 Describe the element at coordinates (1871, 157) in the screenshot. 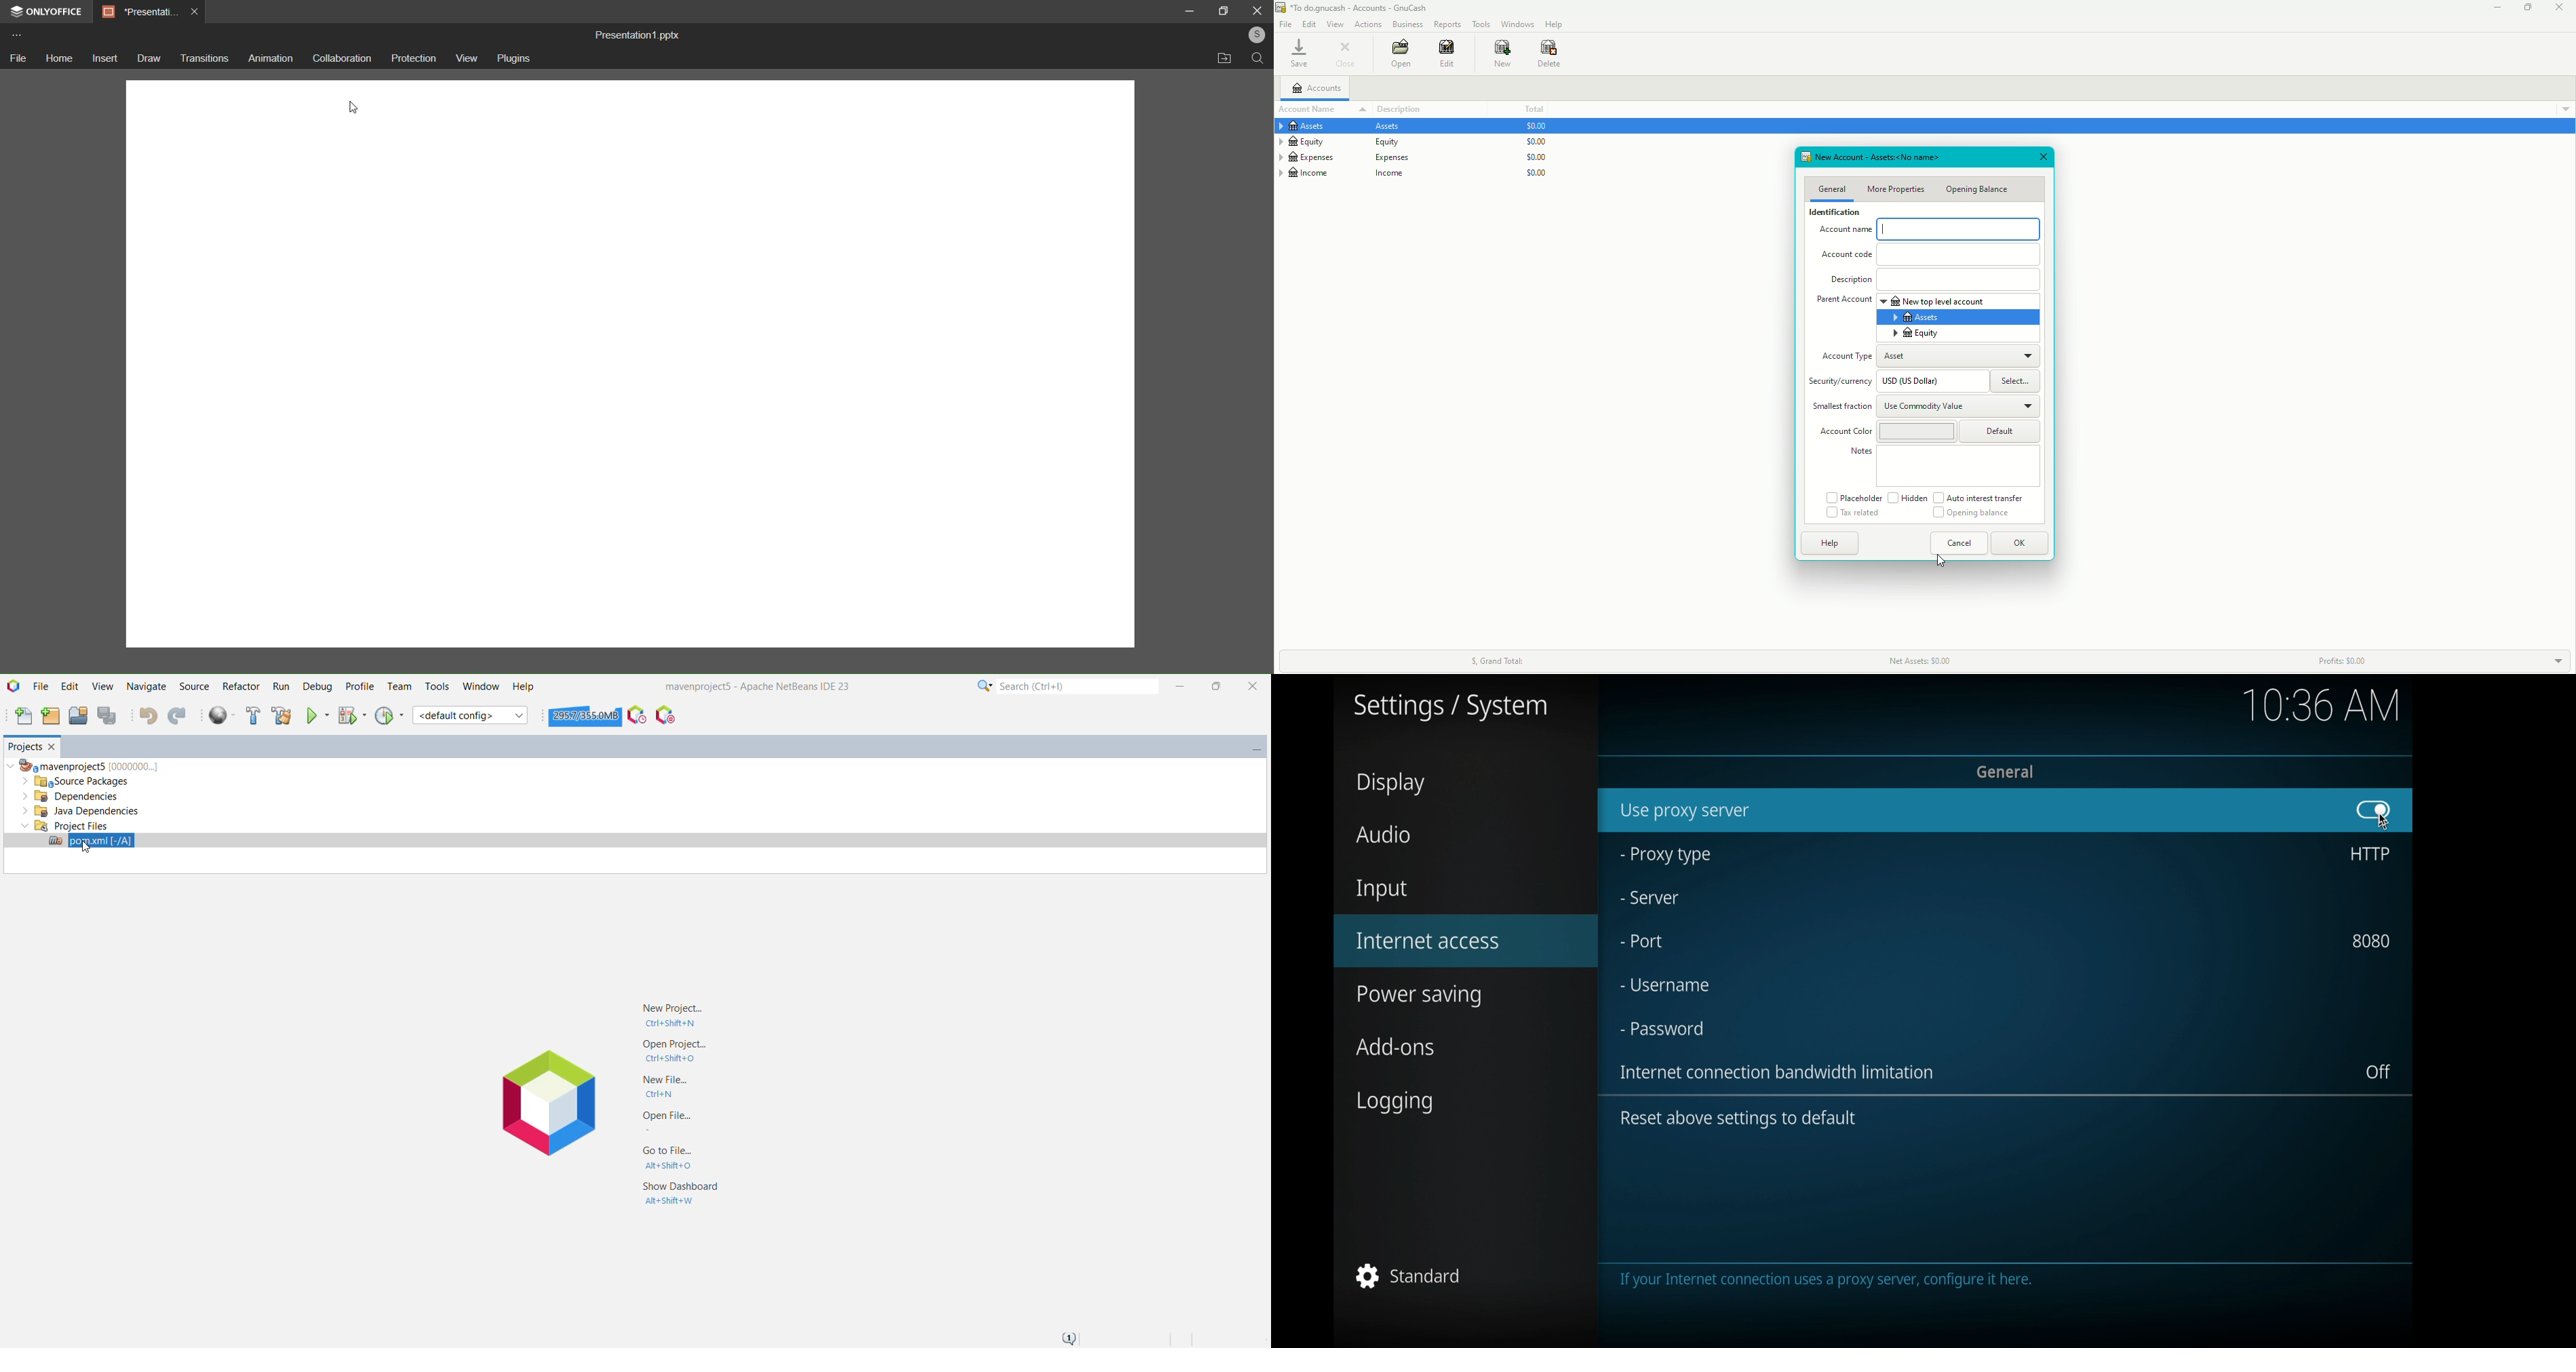

I see `New Account` at that location.